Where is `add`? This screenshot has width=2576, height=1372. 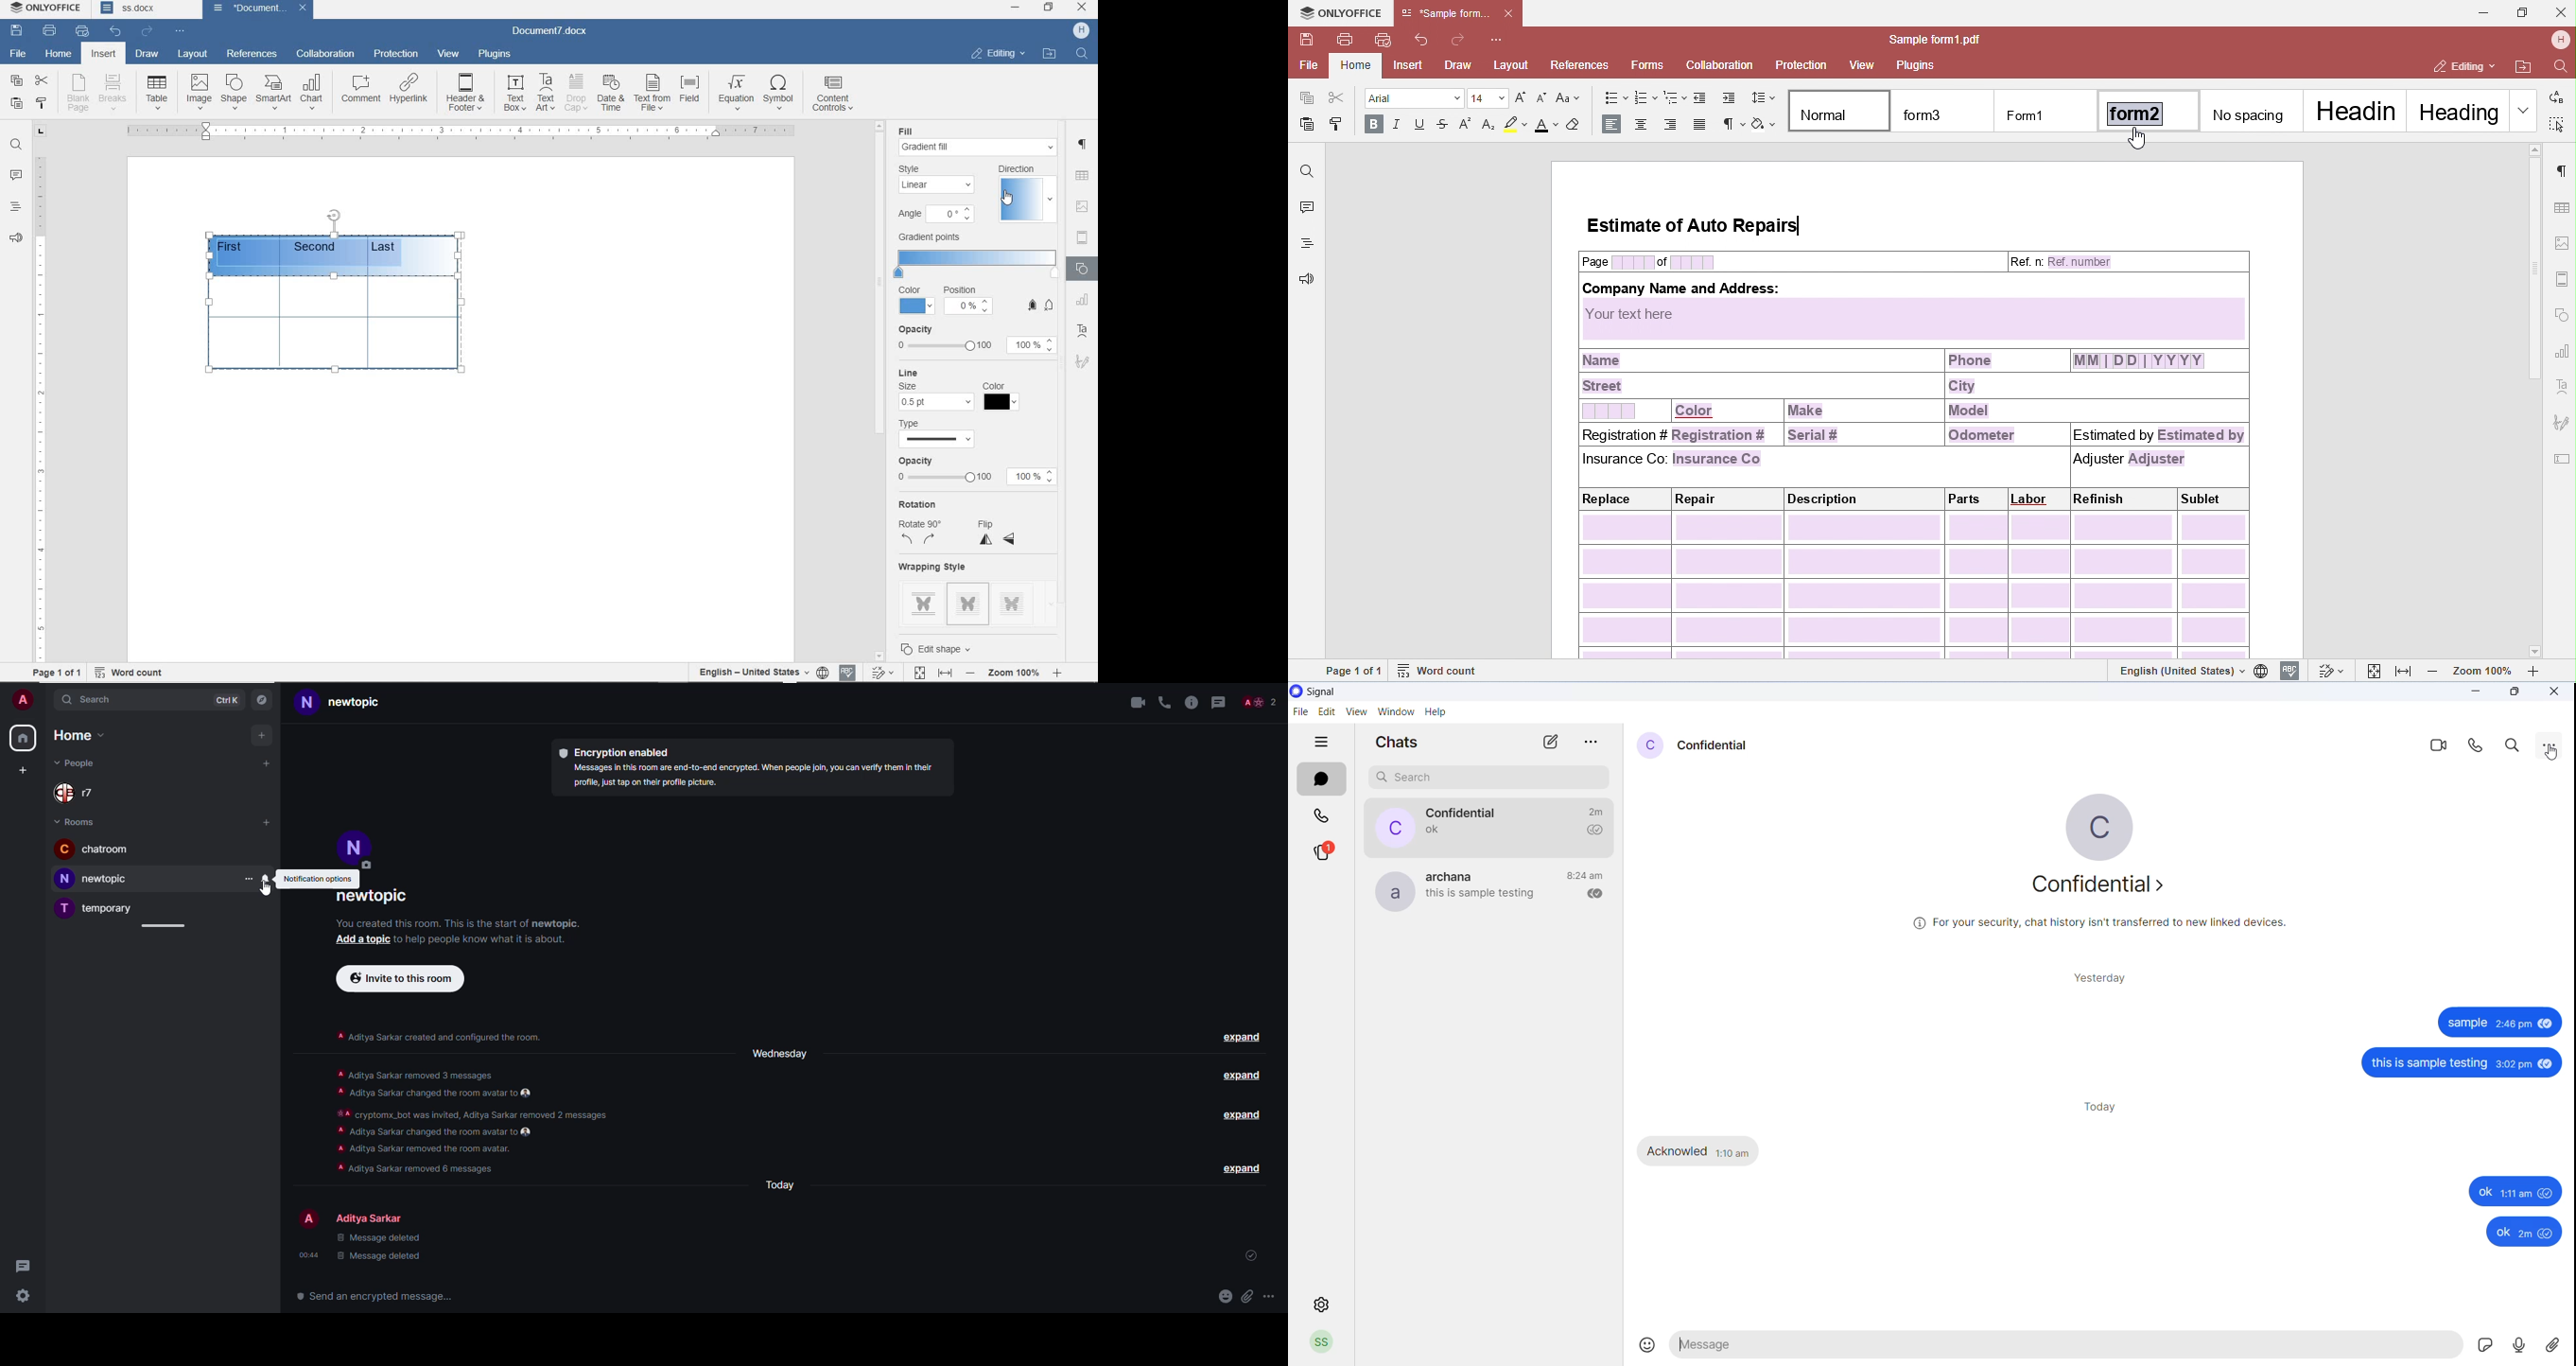
add is located at coordinates (363, 939).